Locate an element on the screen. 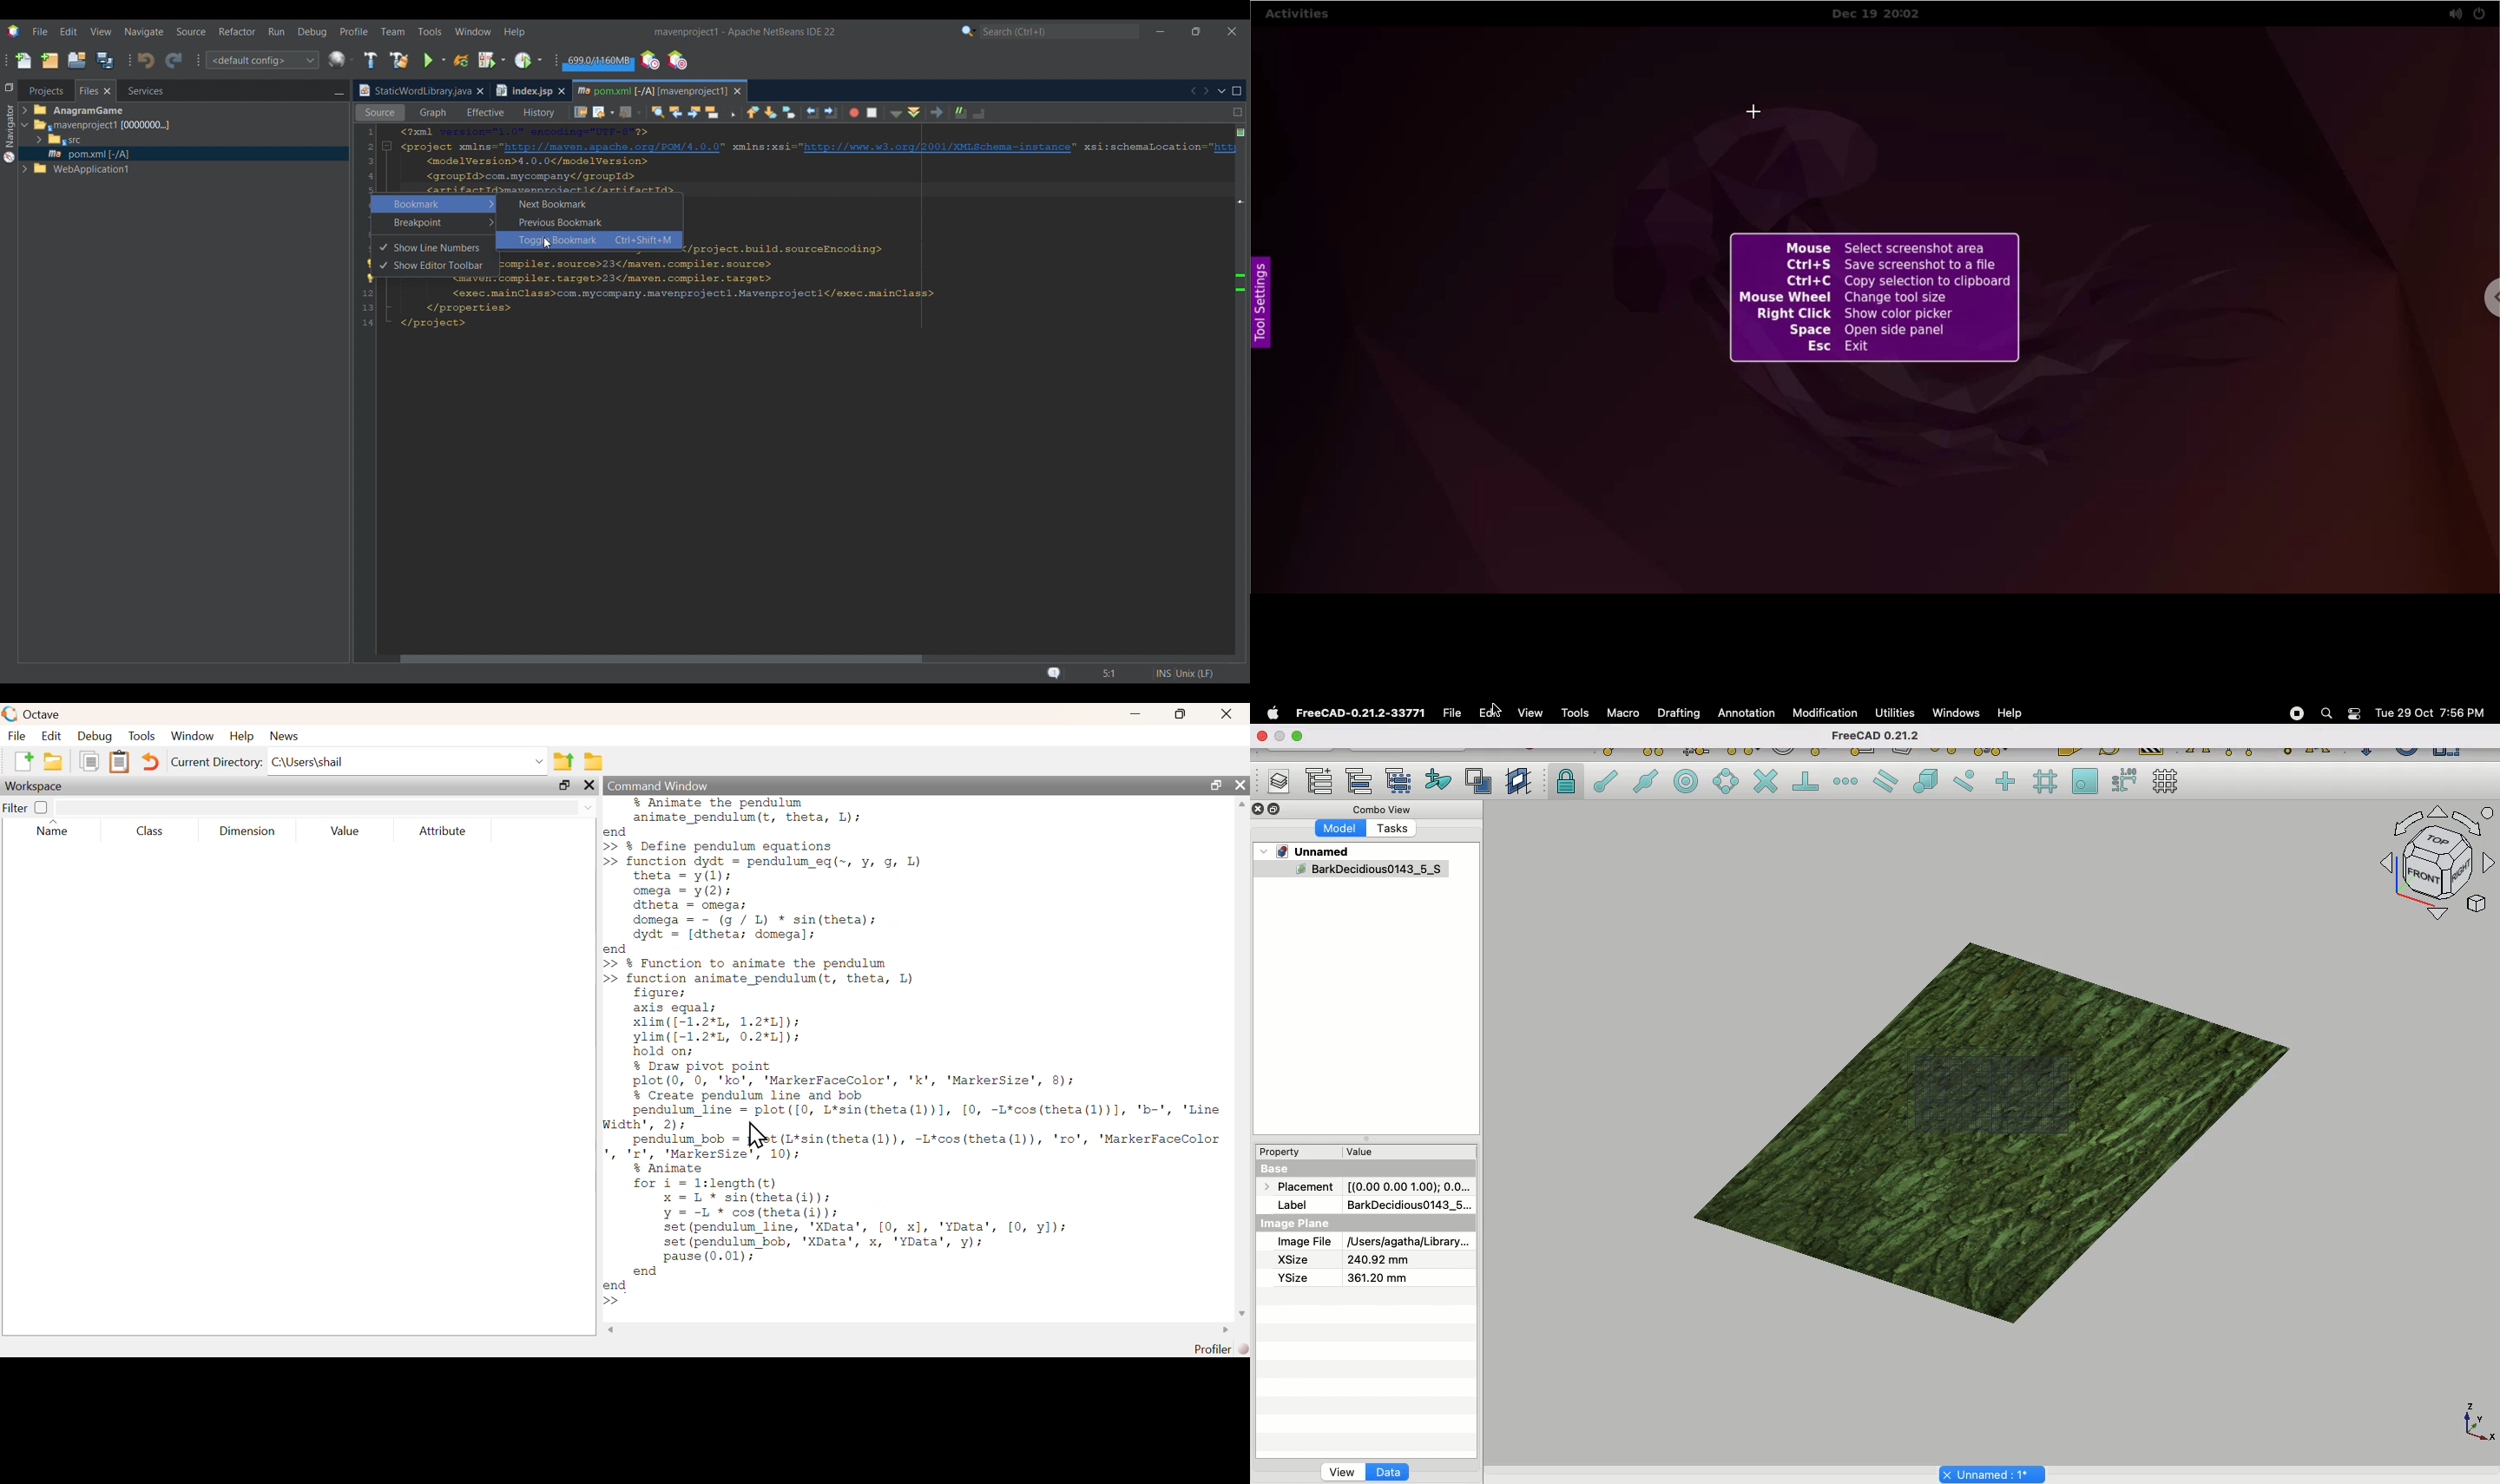 This screenshot has width=2520, height=1484. minimise is located at coordinates (1280, 735).